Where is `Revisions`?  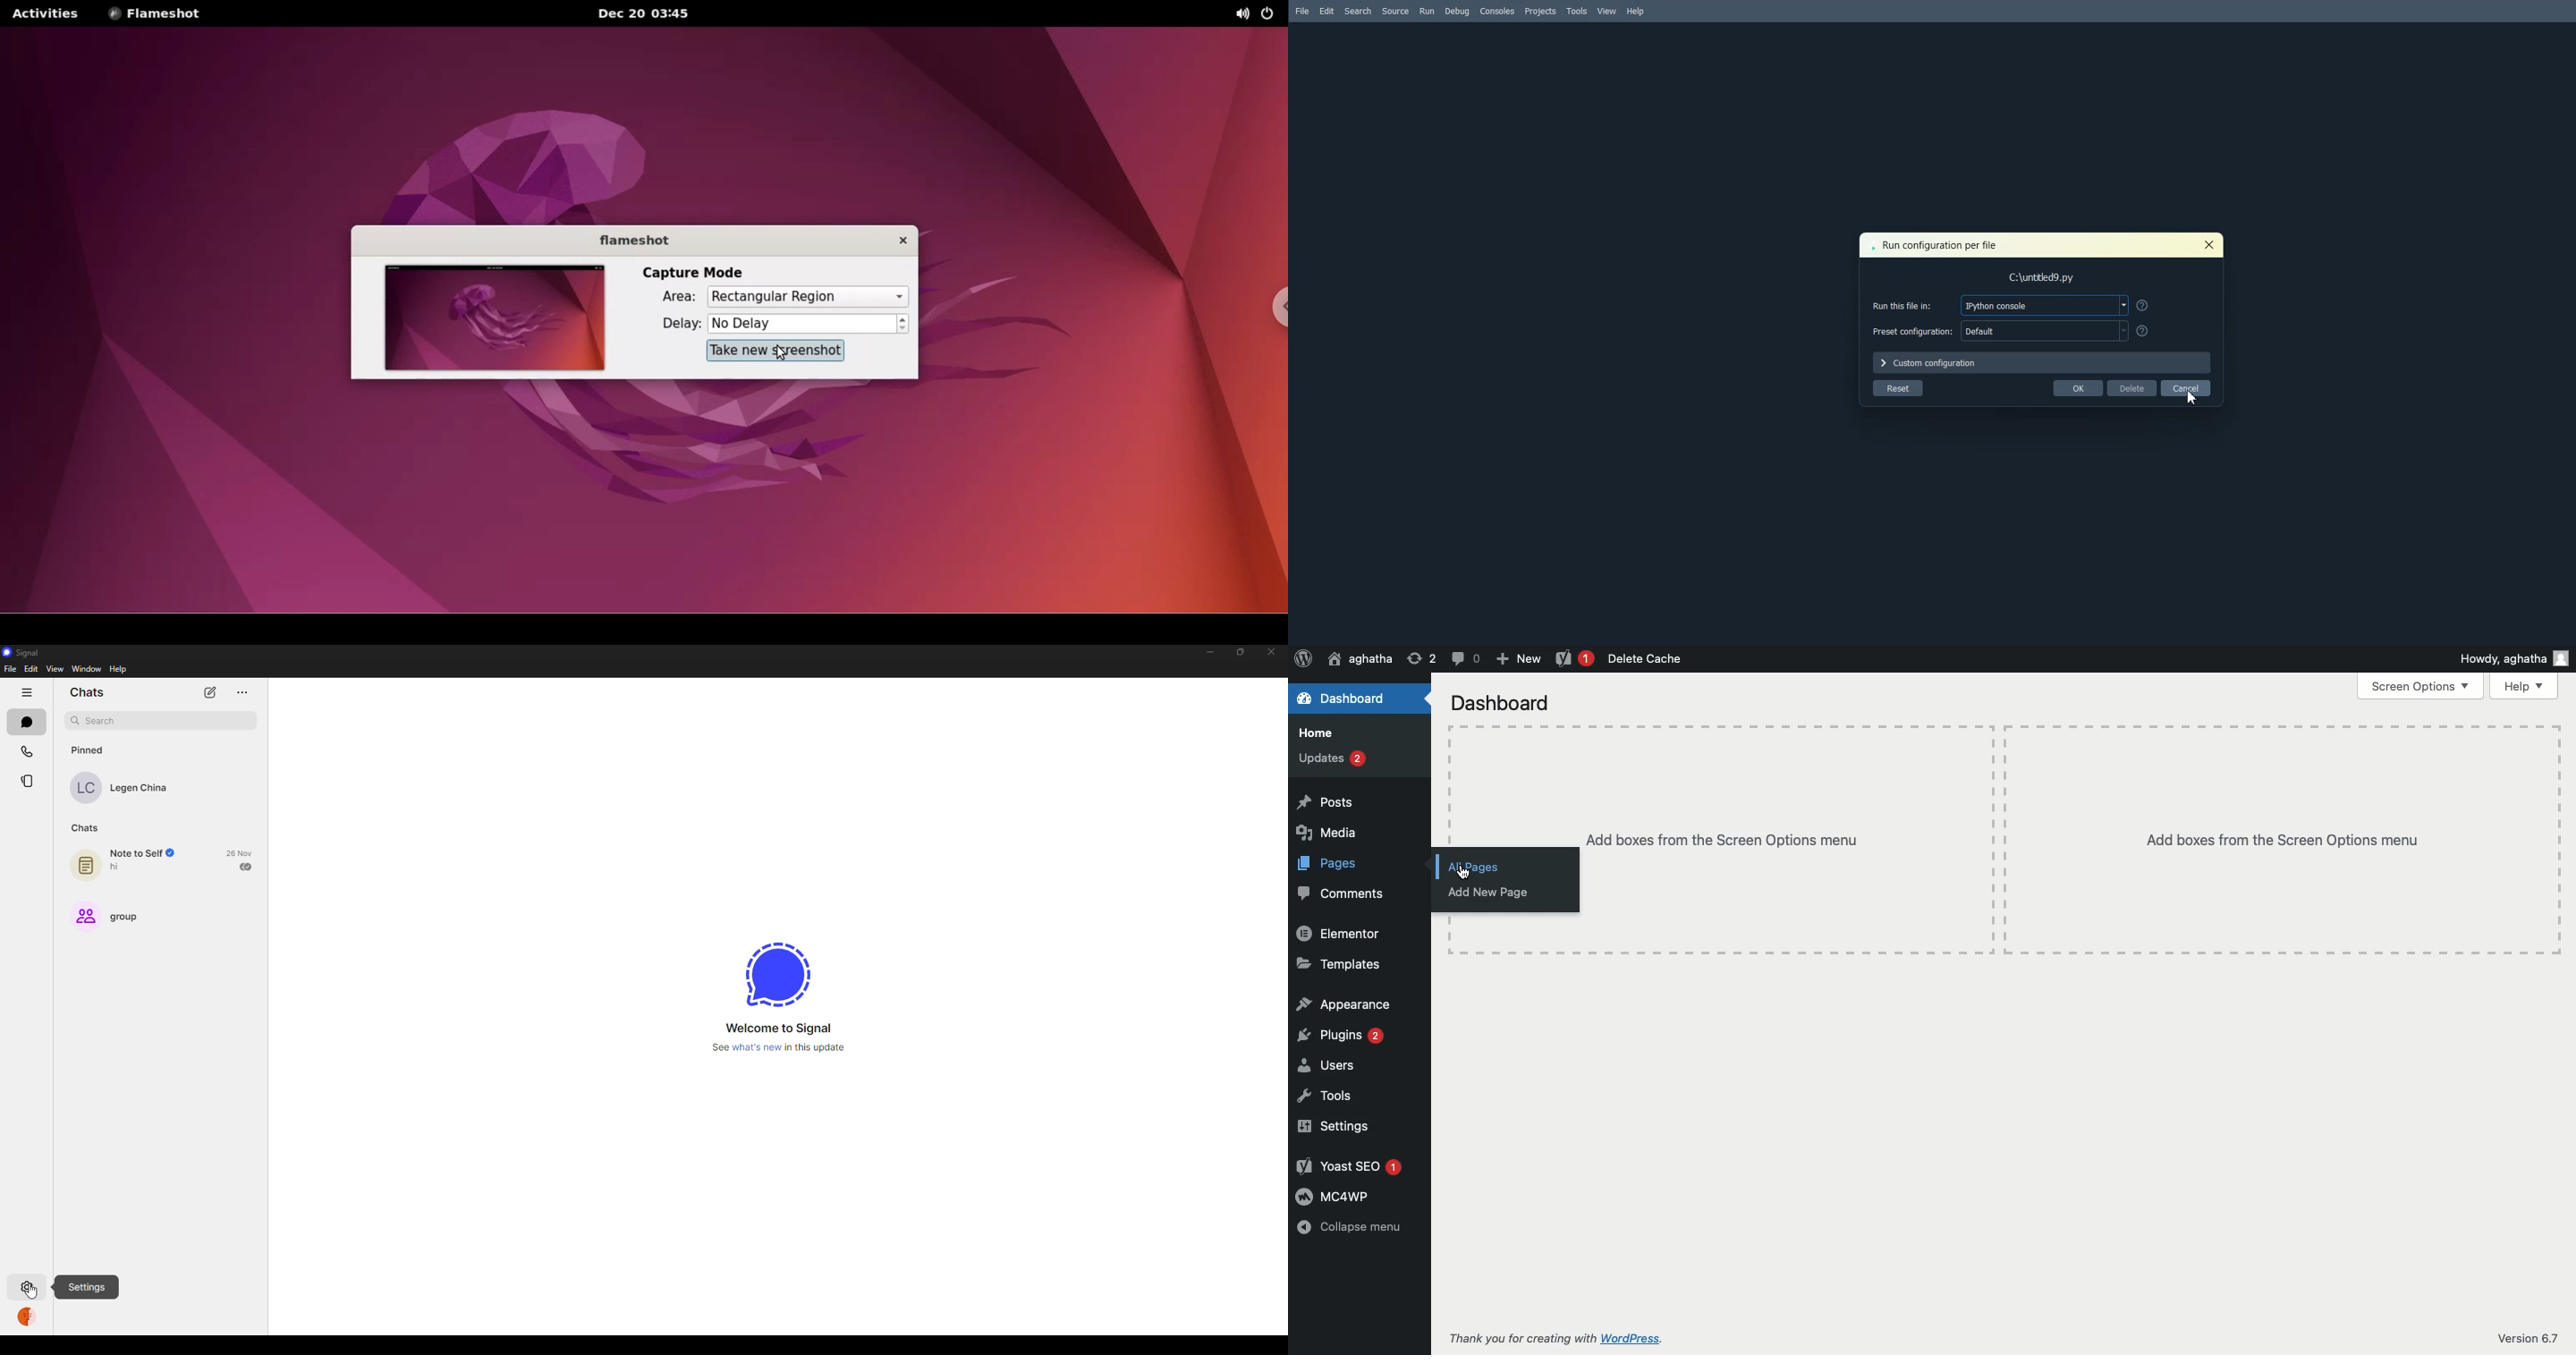 Revisions is located at coordinates (1421, 659).